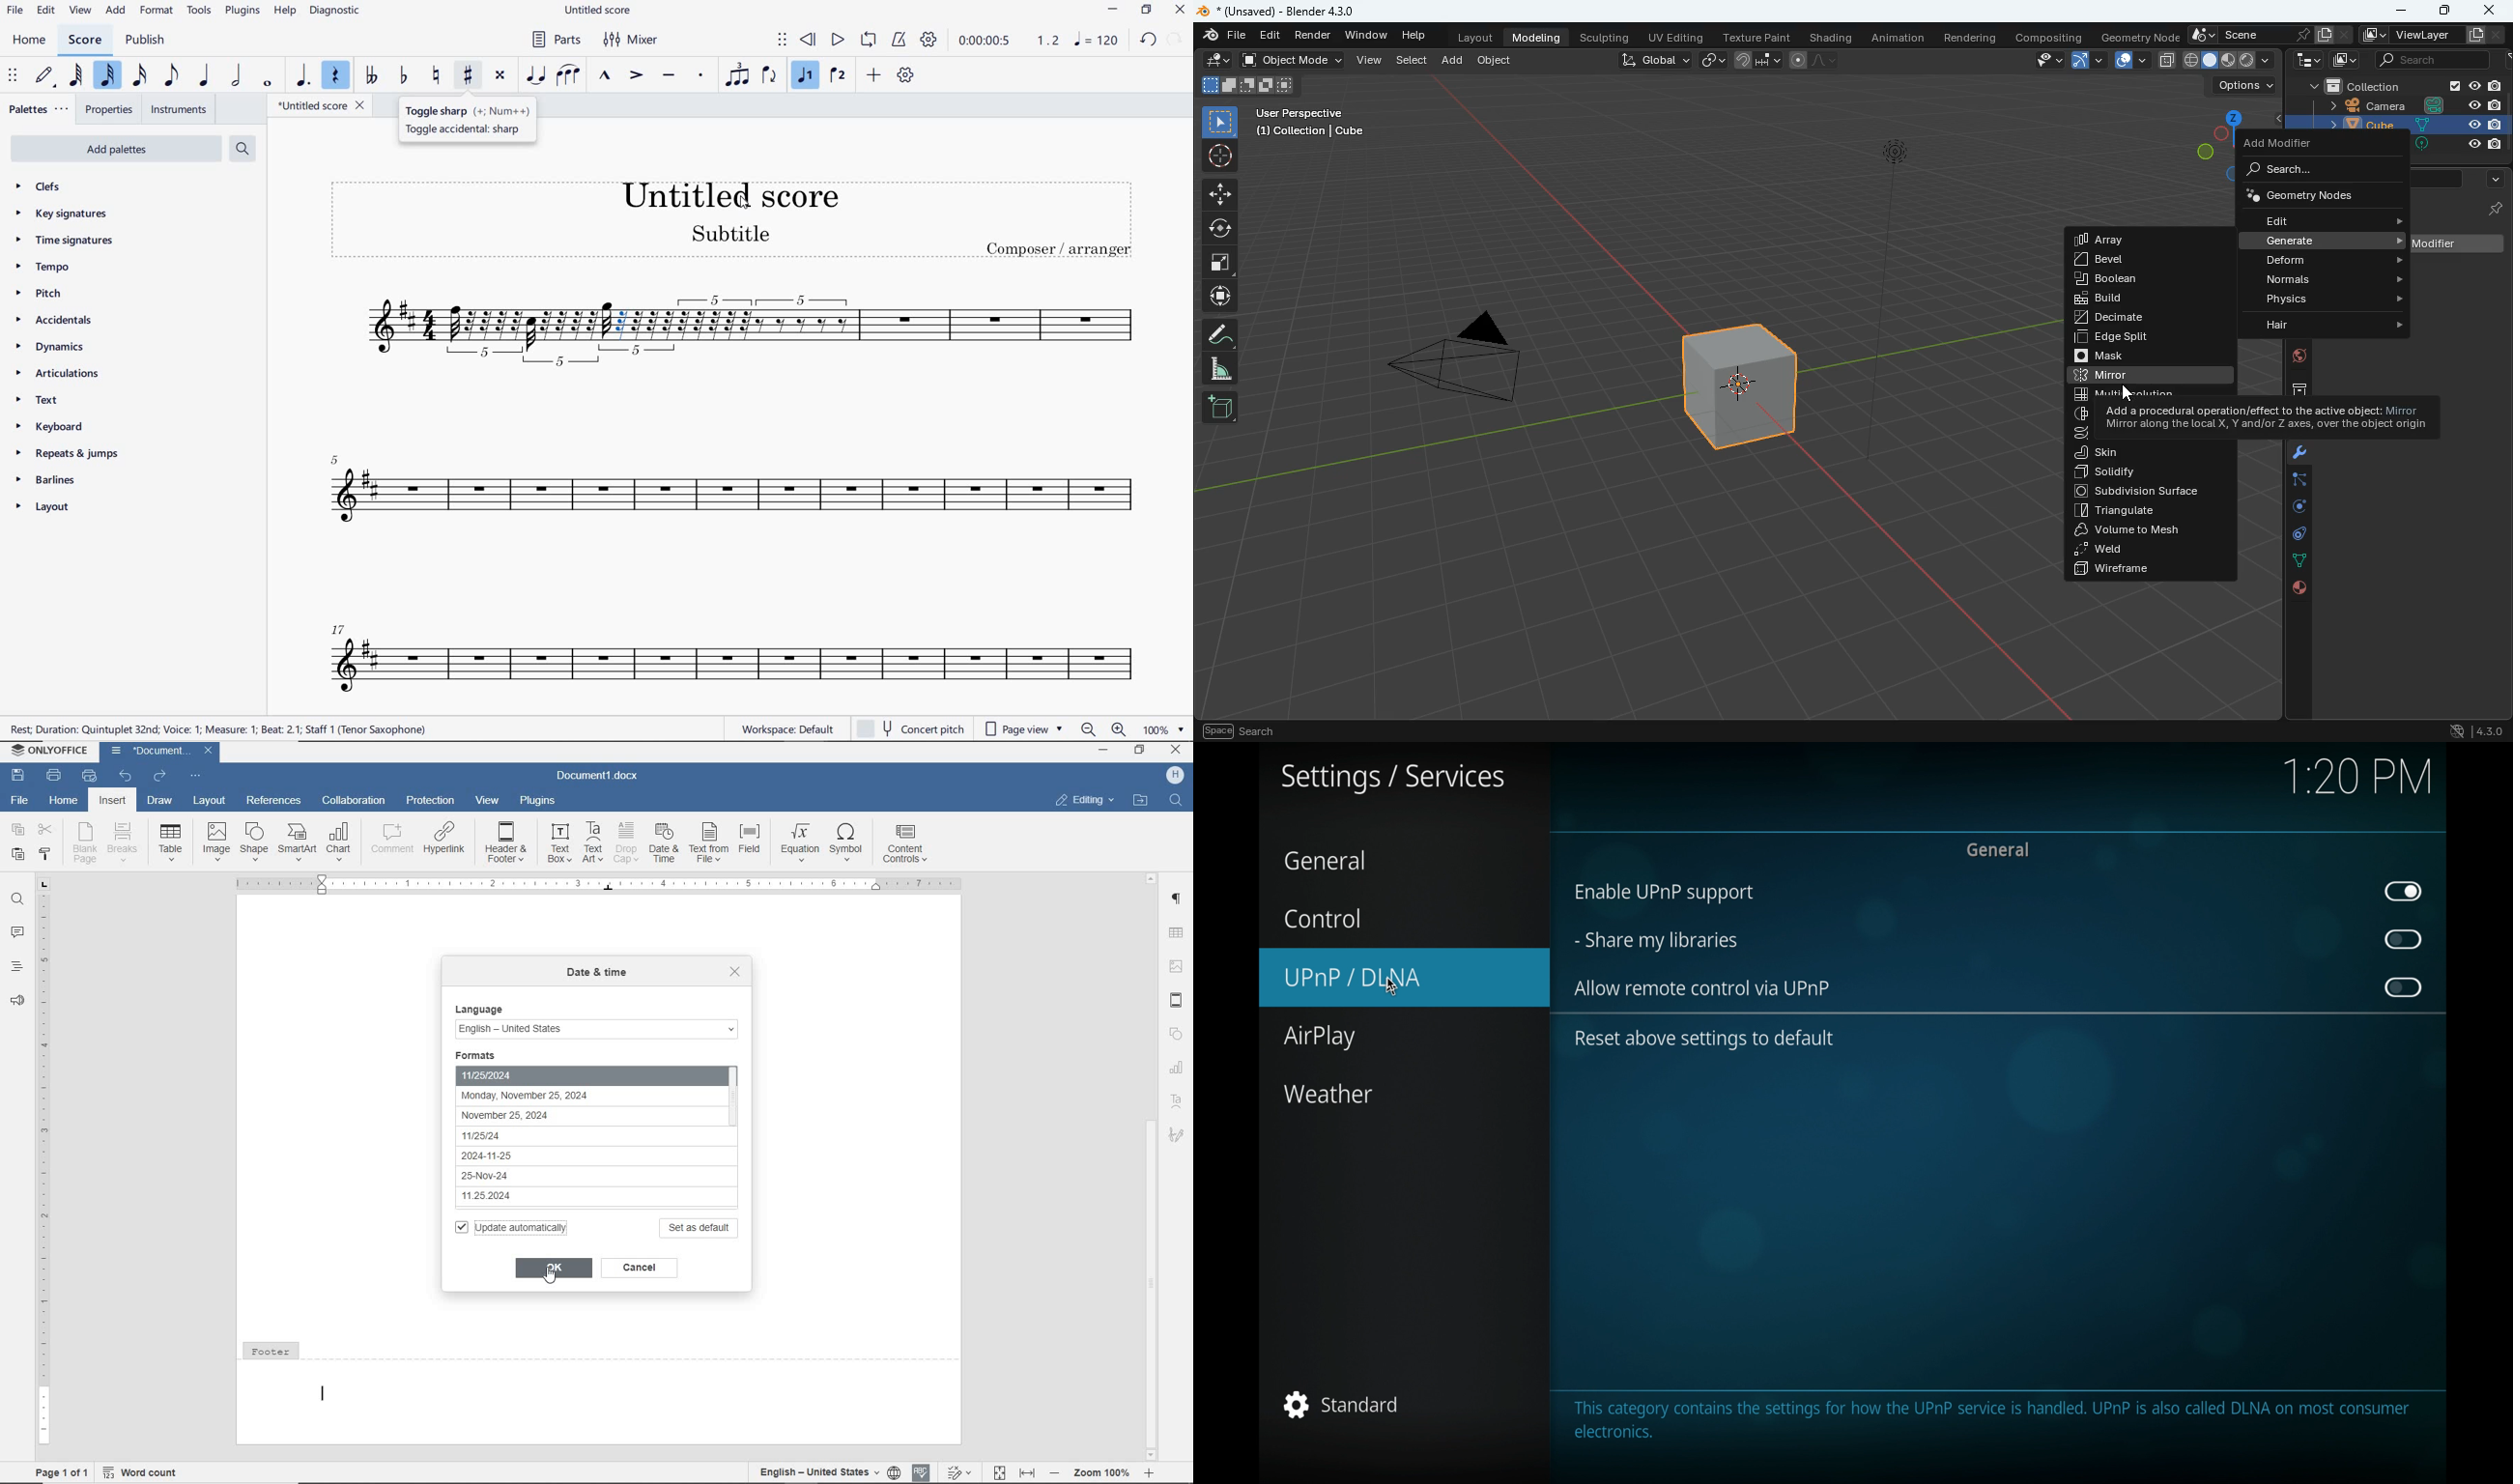  I want to click on airplay, so click(1318, 1038).